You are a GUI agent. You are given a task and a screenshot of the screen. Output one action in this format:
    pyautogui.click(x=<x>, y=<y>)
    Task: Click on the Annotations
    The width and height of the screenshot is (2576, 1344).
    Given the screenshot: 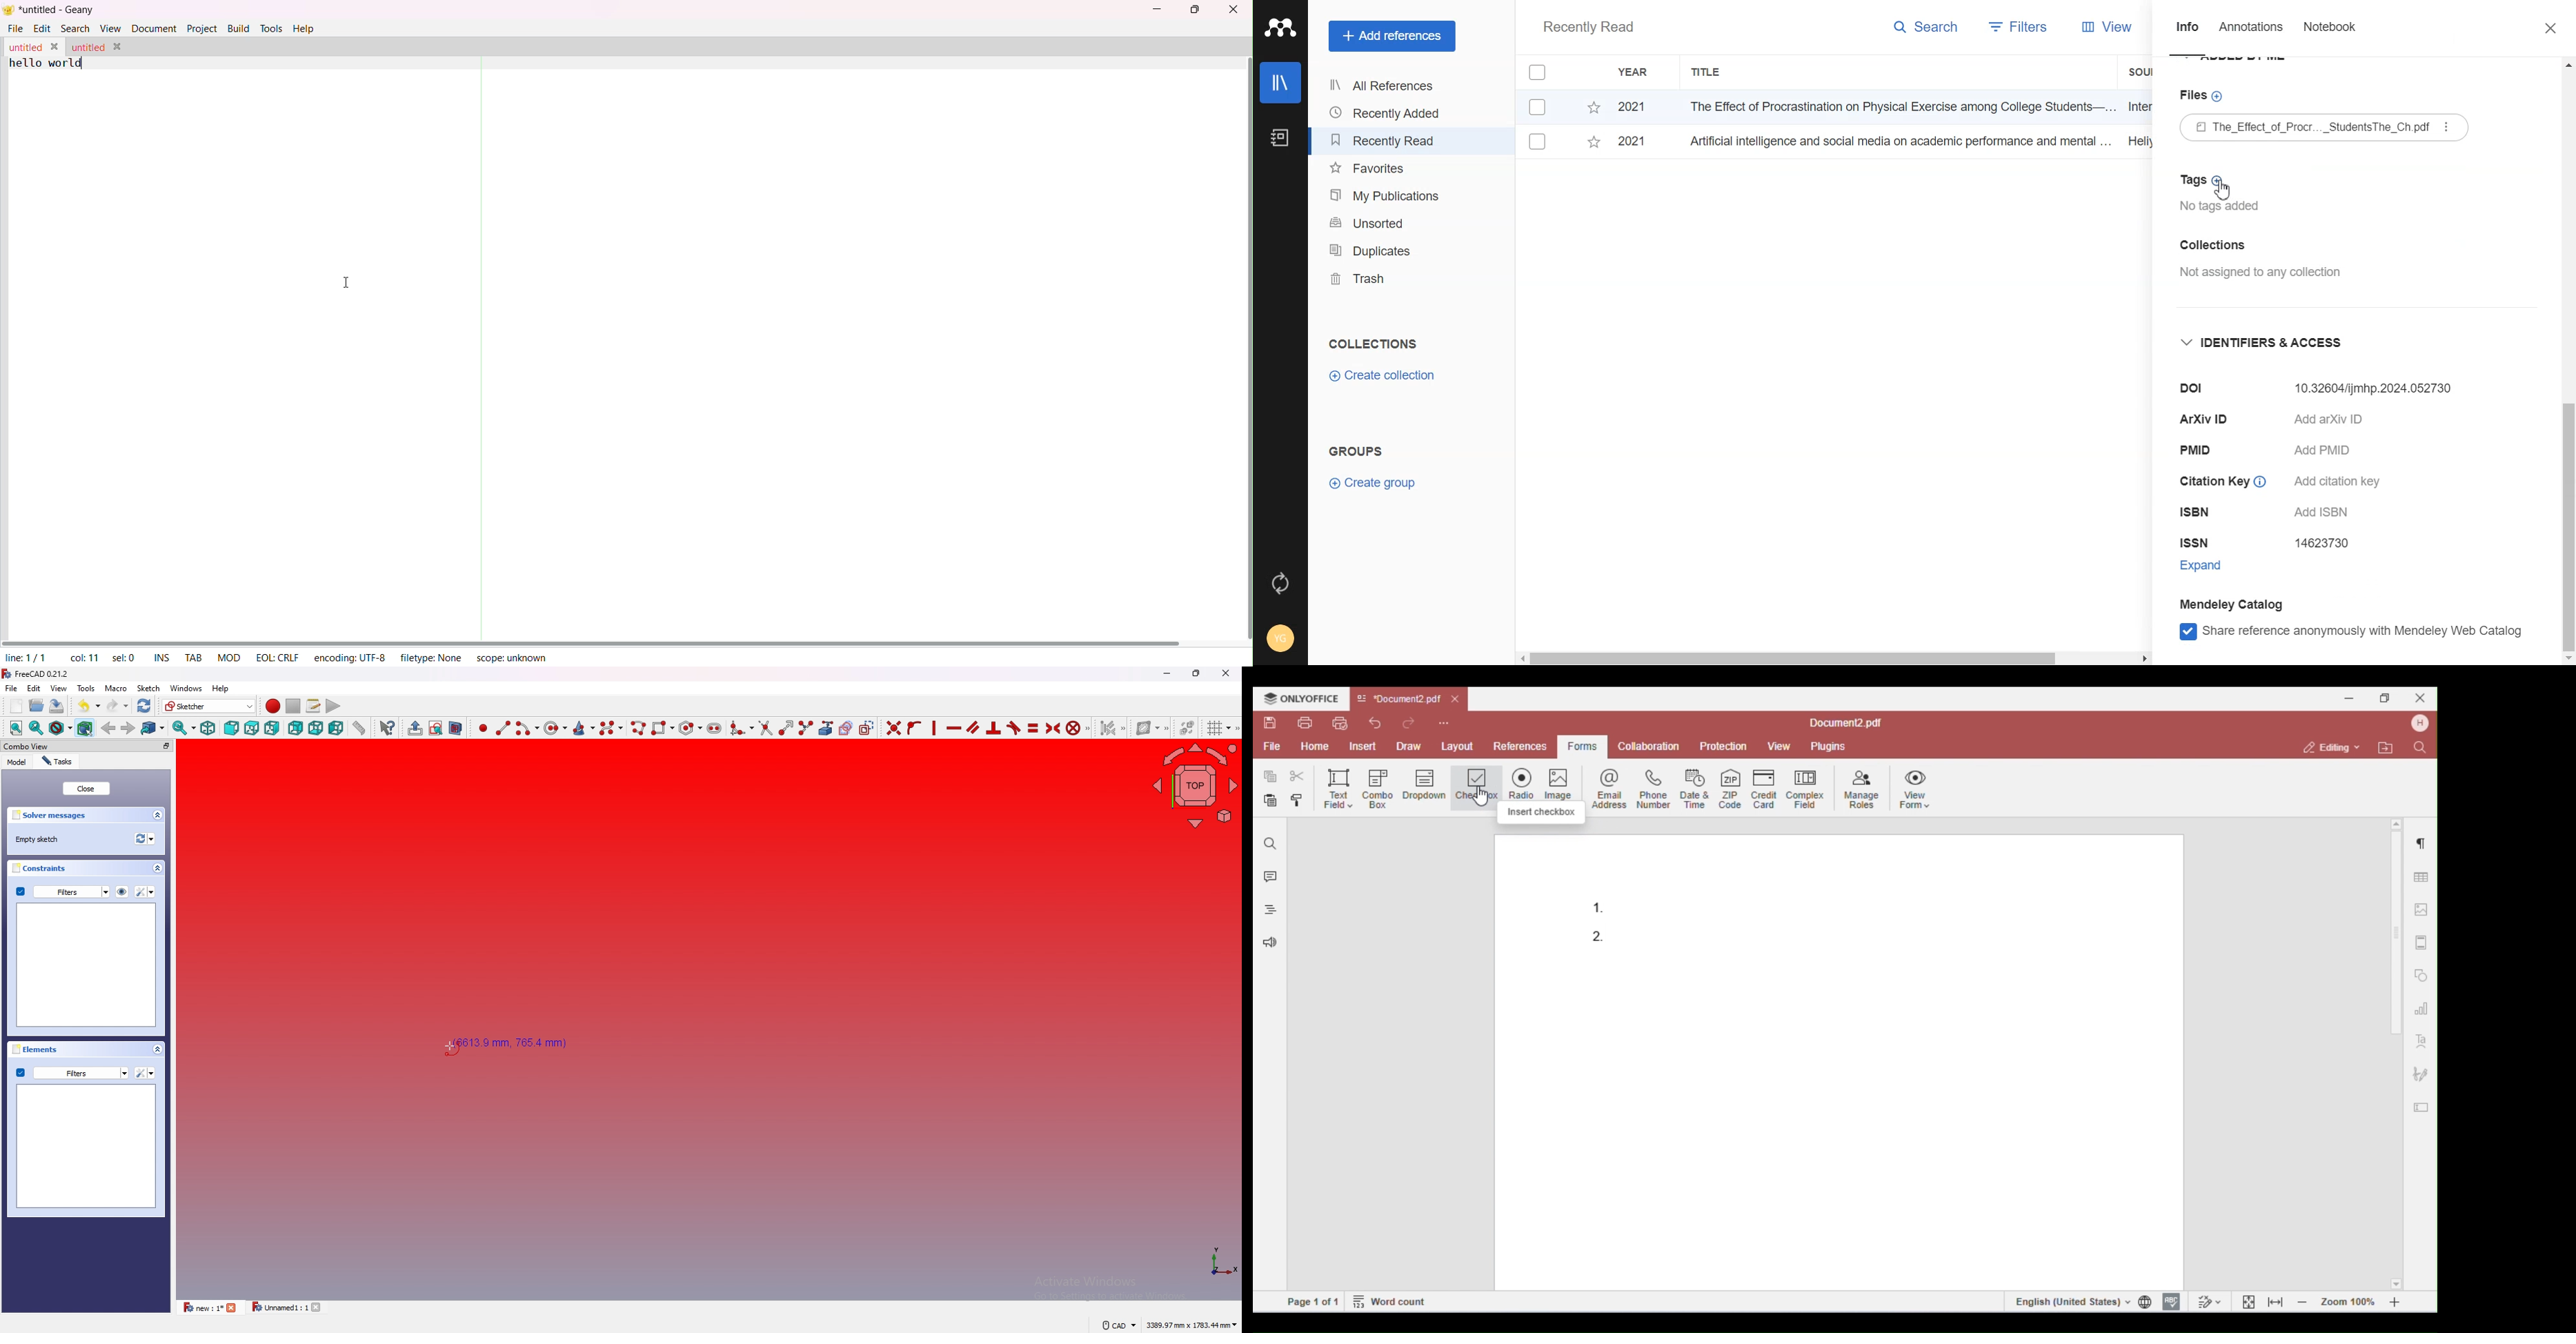 What is the action you would take?
    pyautogui.click(x=2253, y=30)
    